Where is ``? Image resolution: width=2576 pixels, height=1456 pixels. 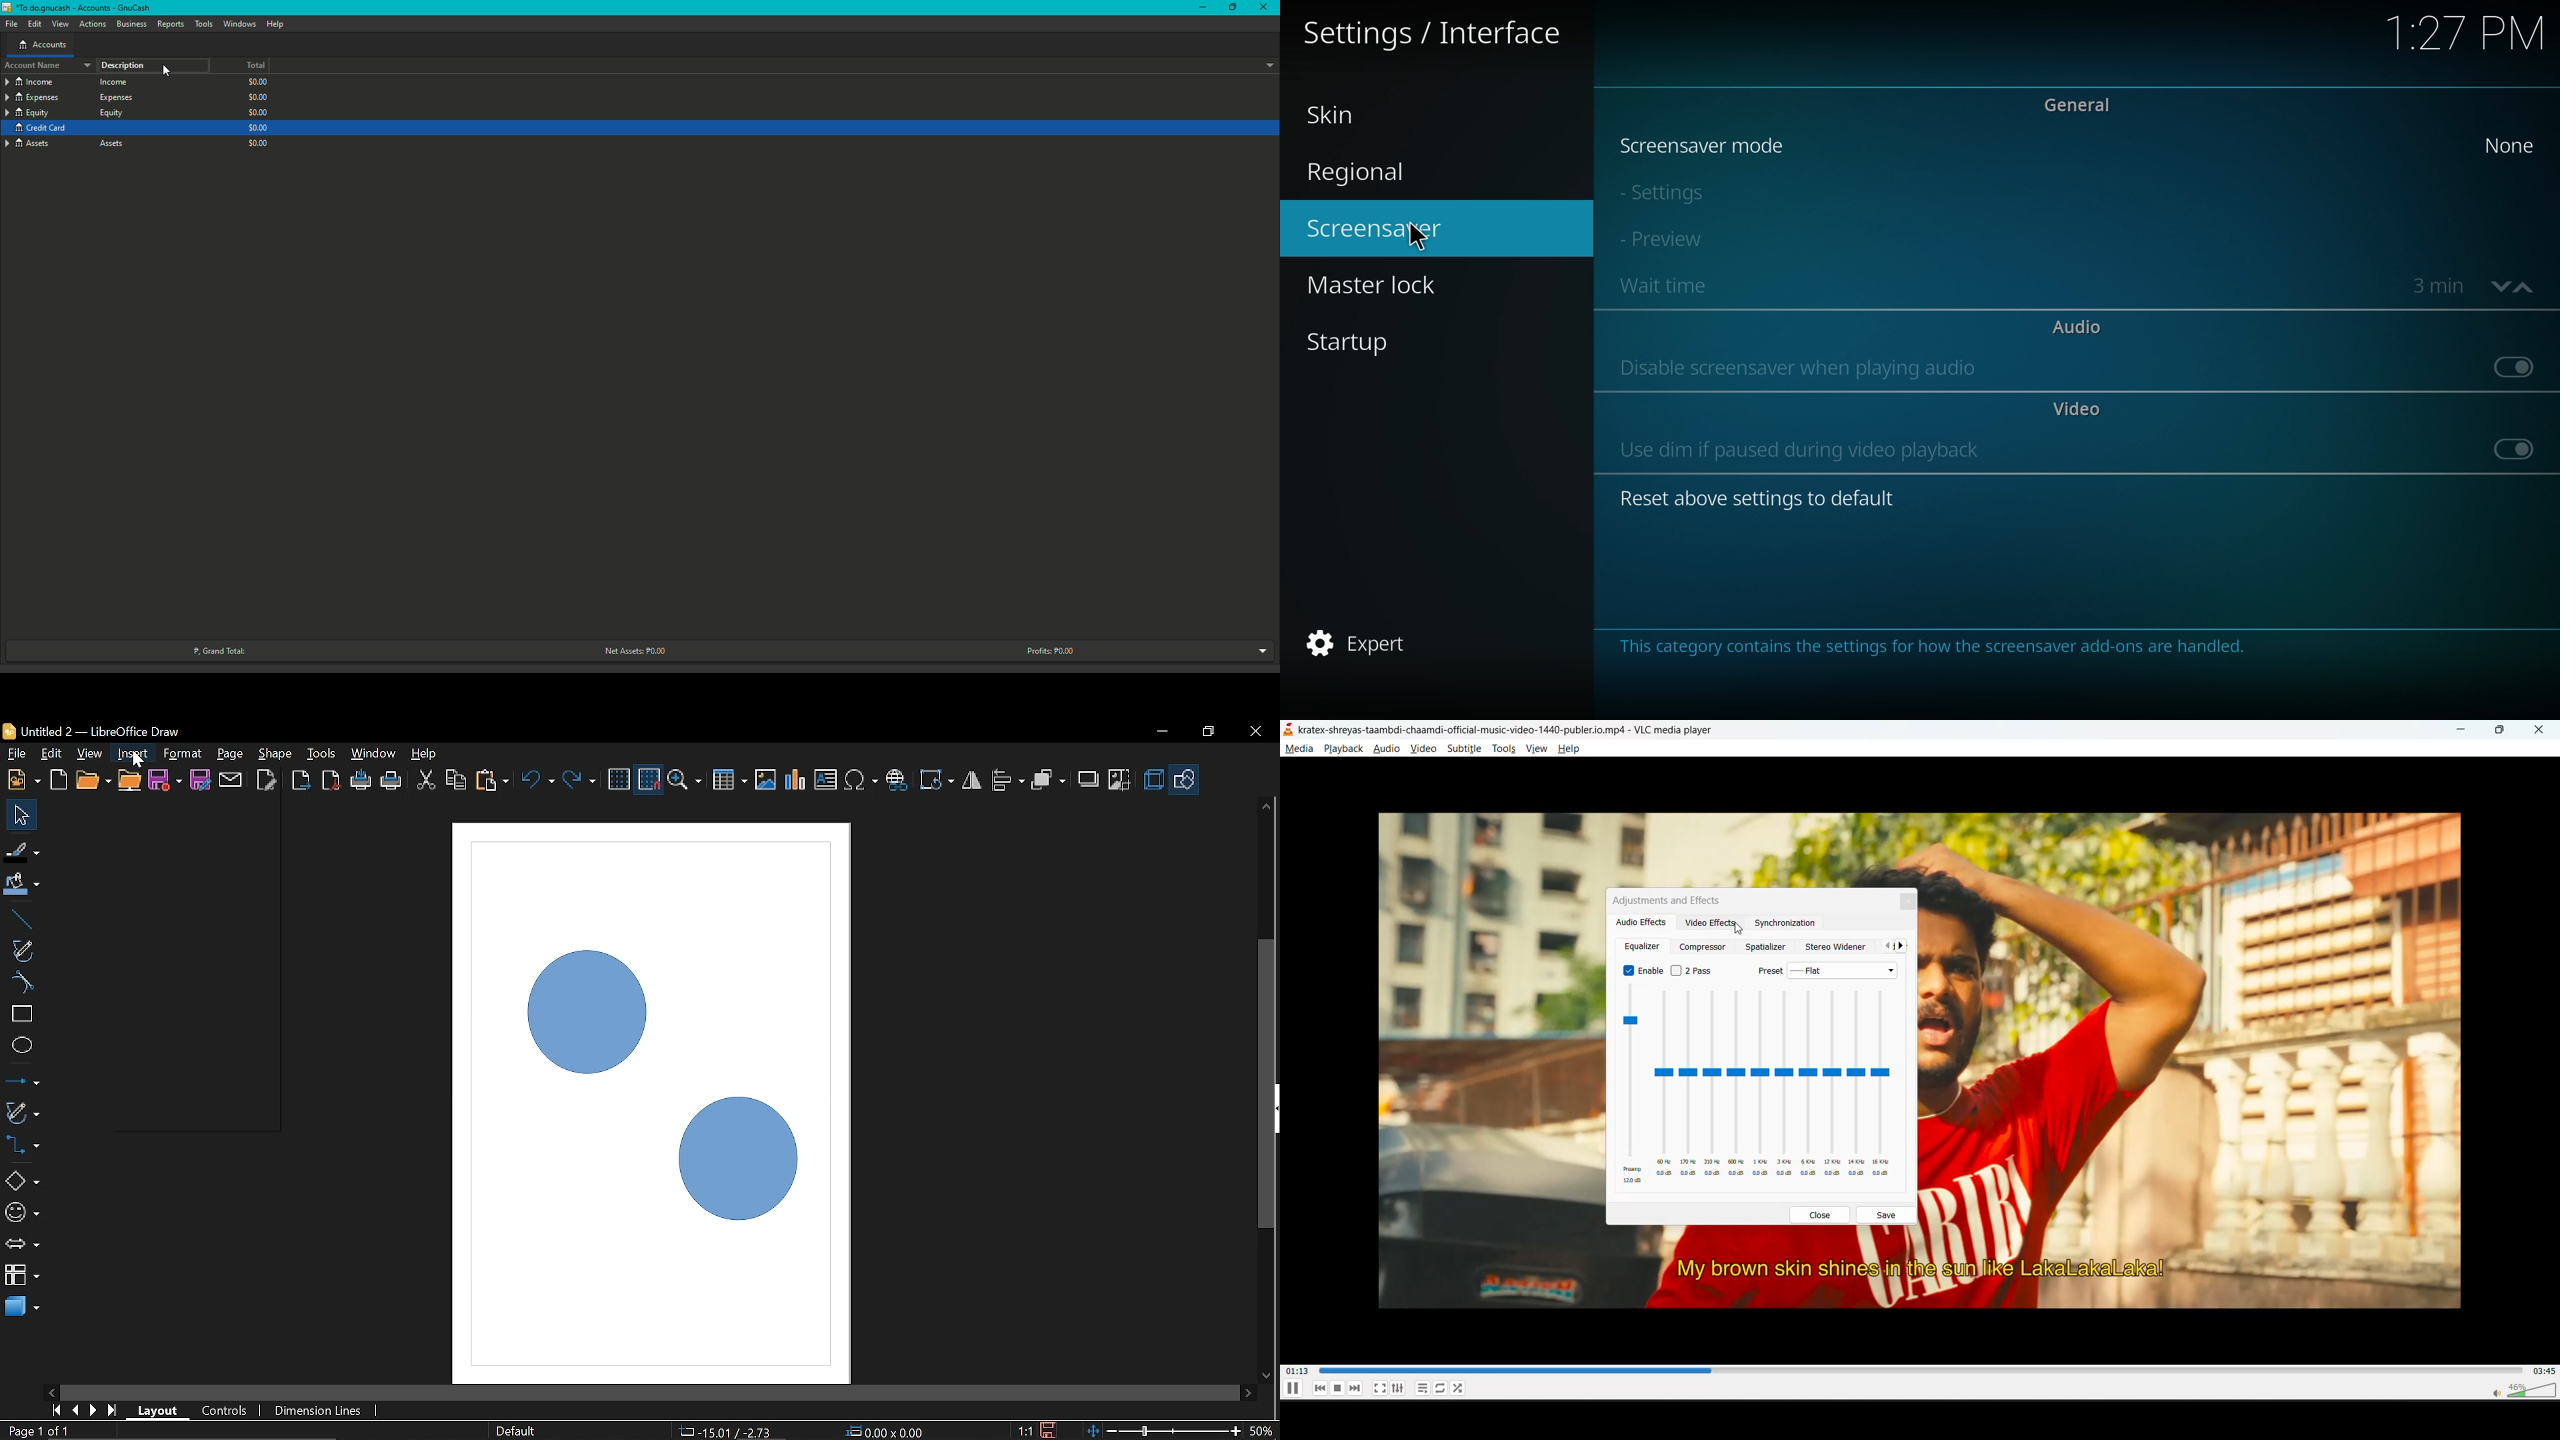  is located at coordinates (1759, 1085).